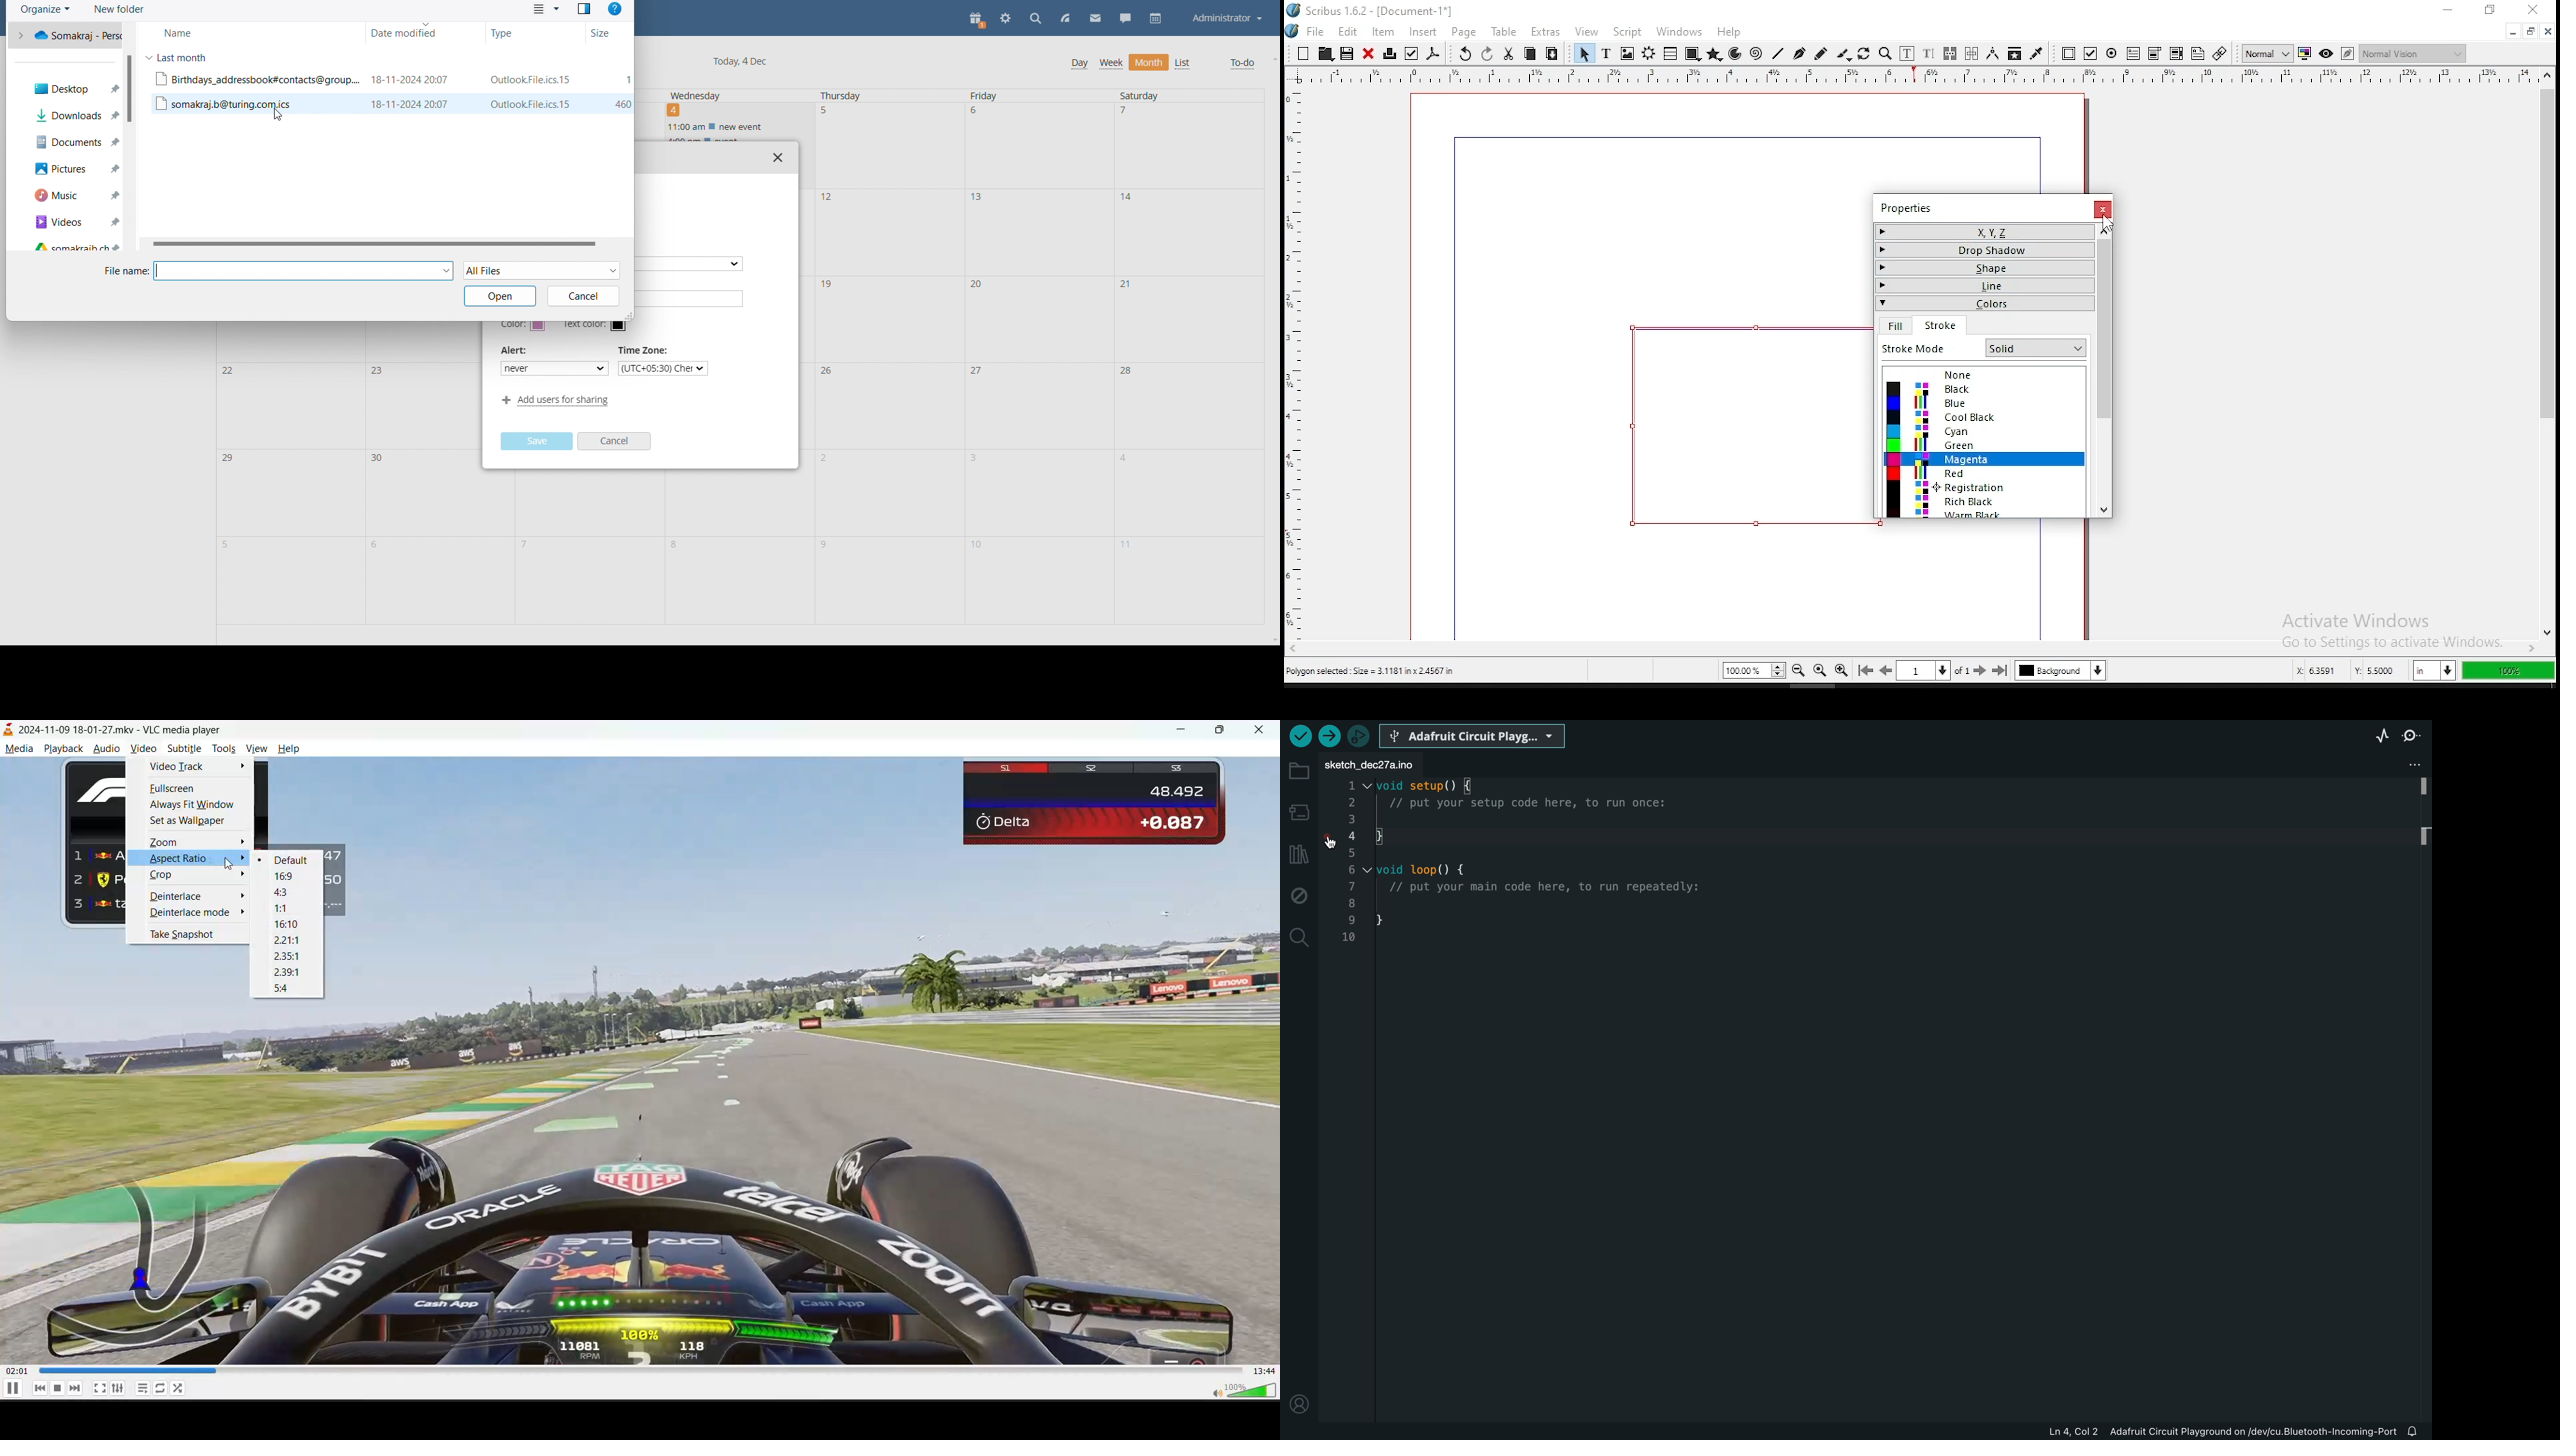  Describe the element at coordinates (2374, 671) in the screenshot. I see `y: 2.9584` at that location.